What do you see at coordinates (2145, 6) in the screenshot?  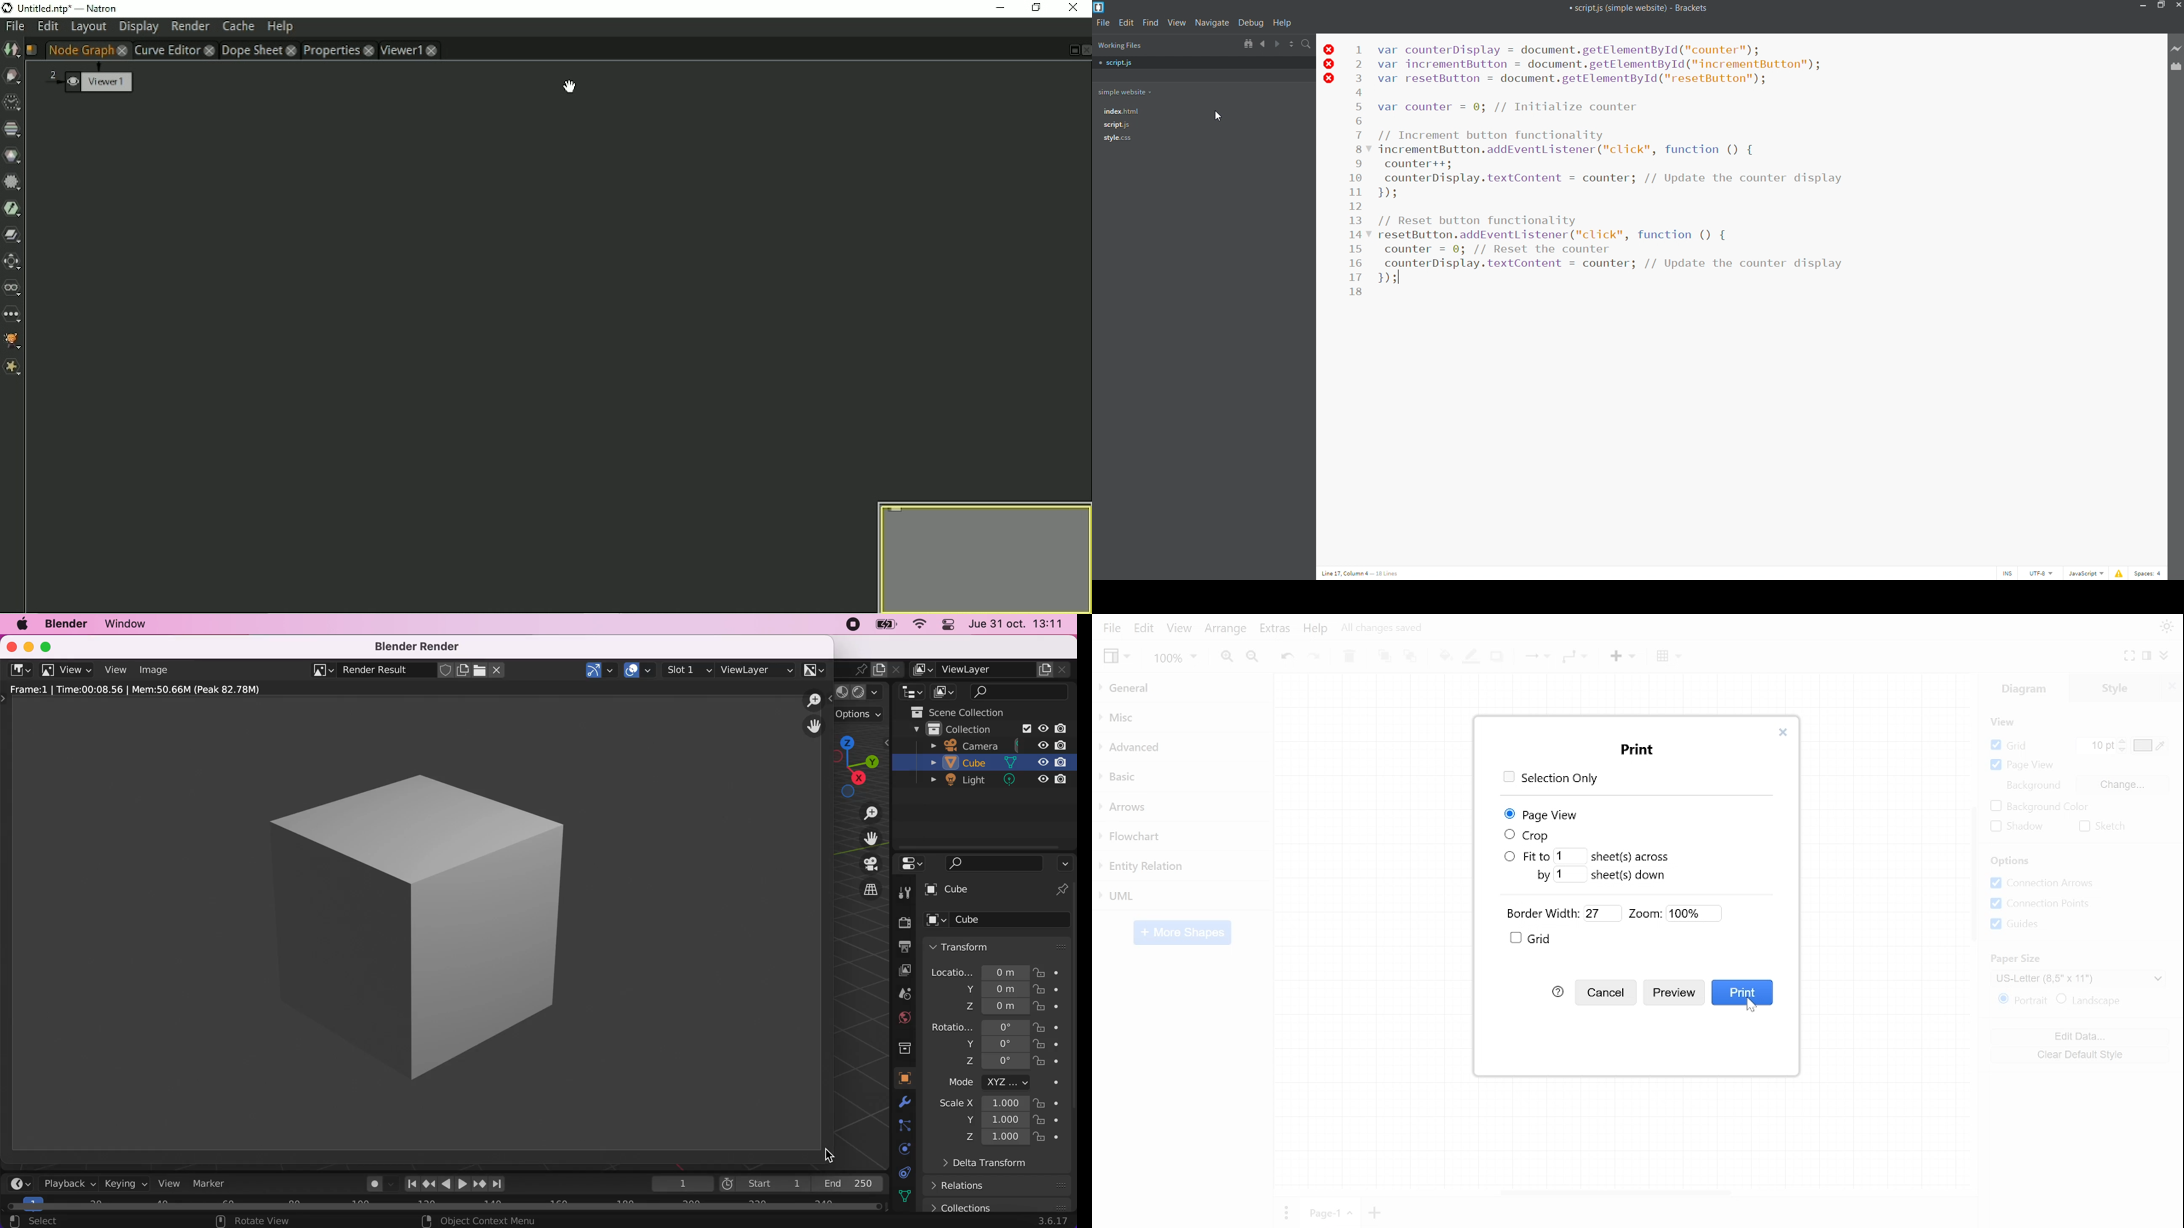 I see `minimize` at bounding box center [2145, 6].